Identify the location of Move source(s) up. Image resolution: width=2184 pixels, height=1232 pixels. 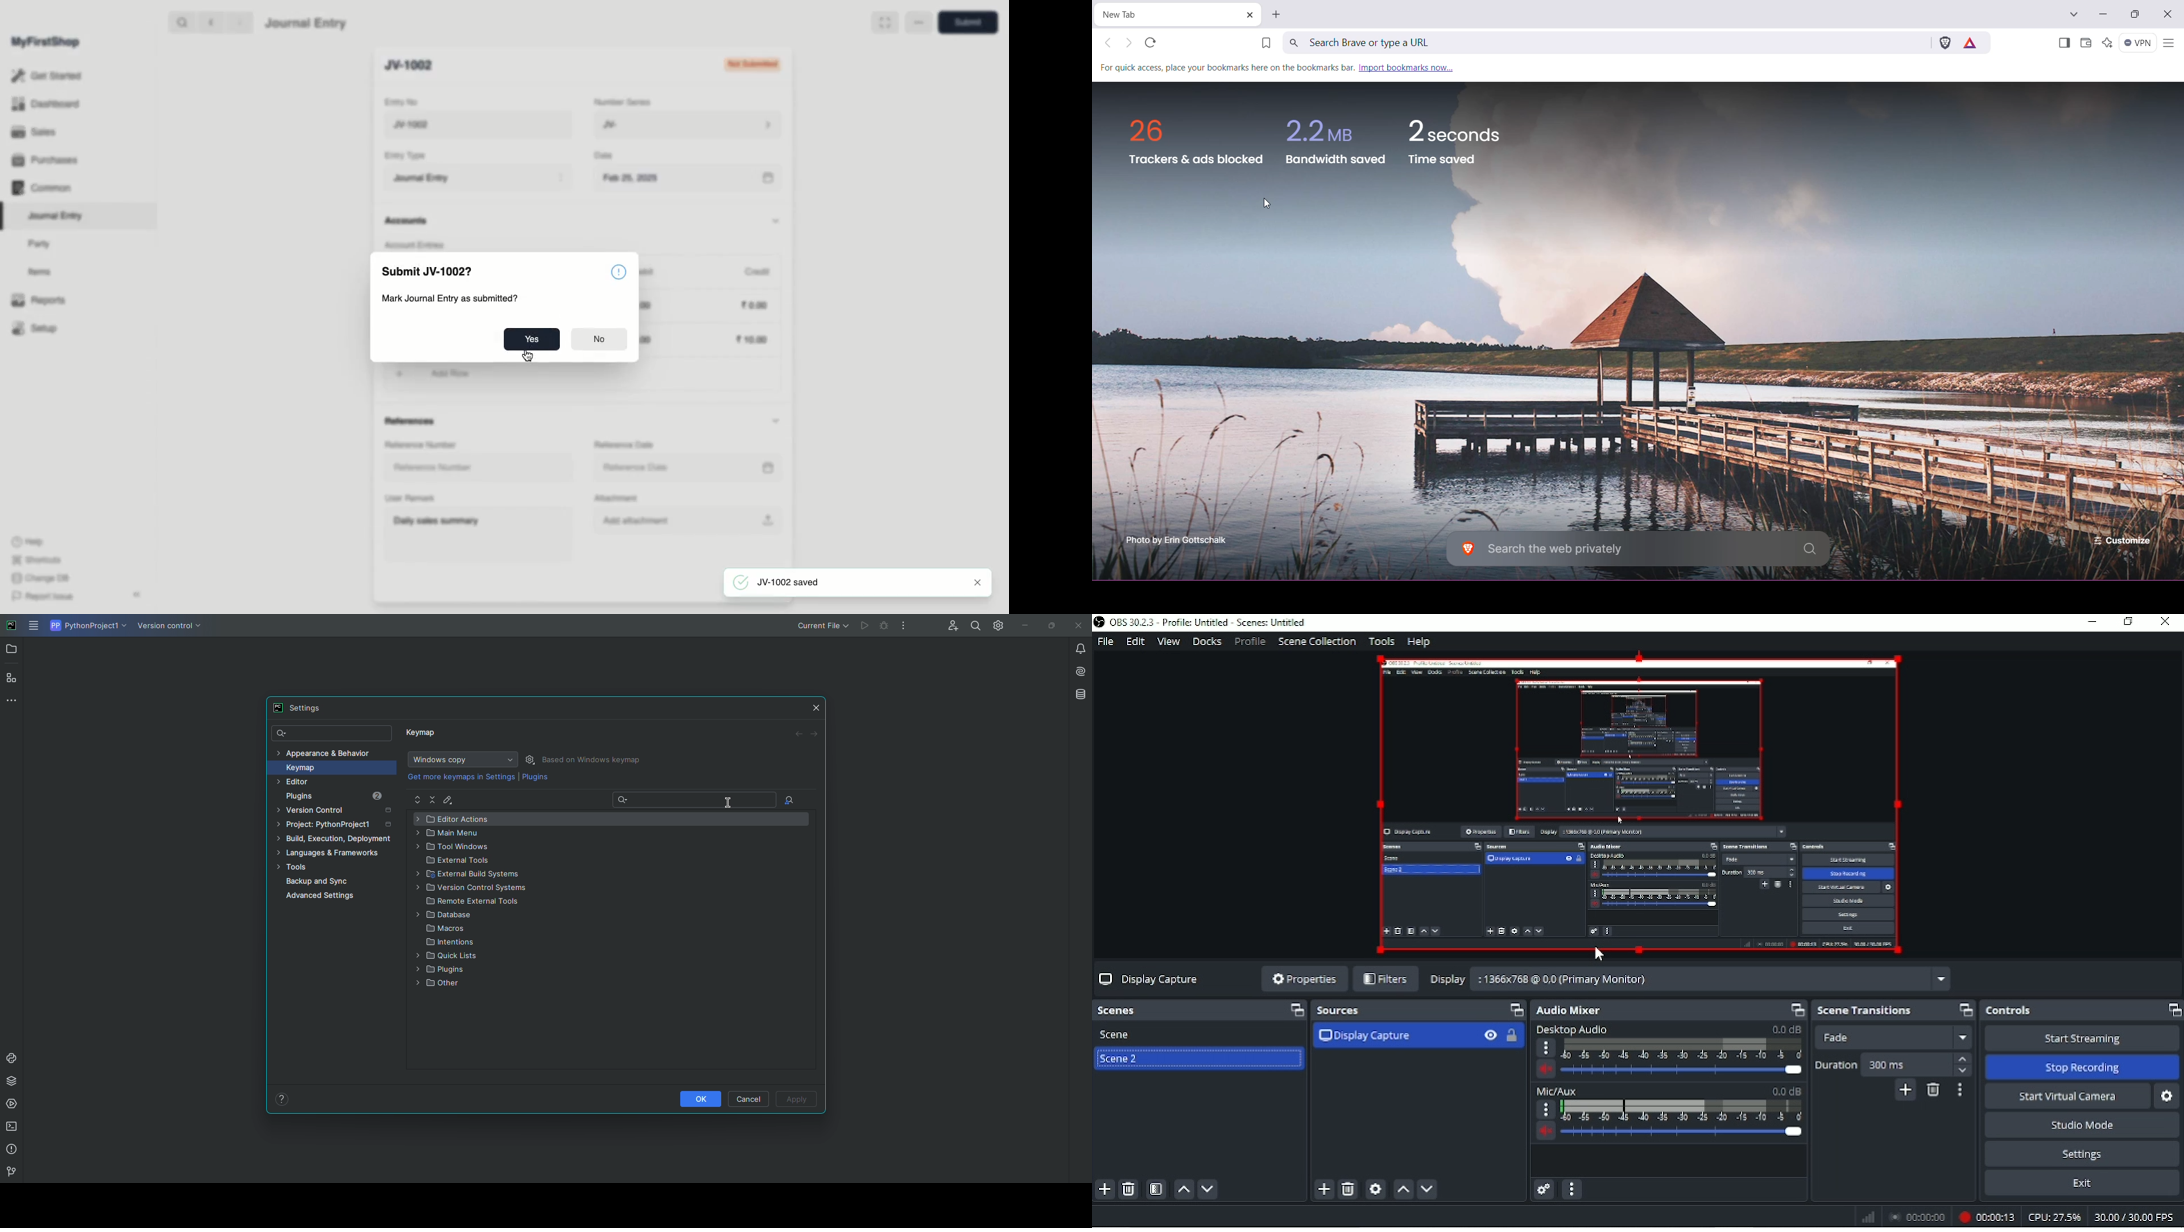
(1403, 1190).